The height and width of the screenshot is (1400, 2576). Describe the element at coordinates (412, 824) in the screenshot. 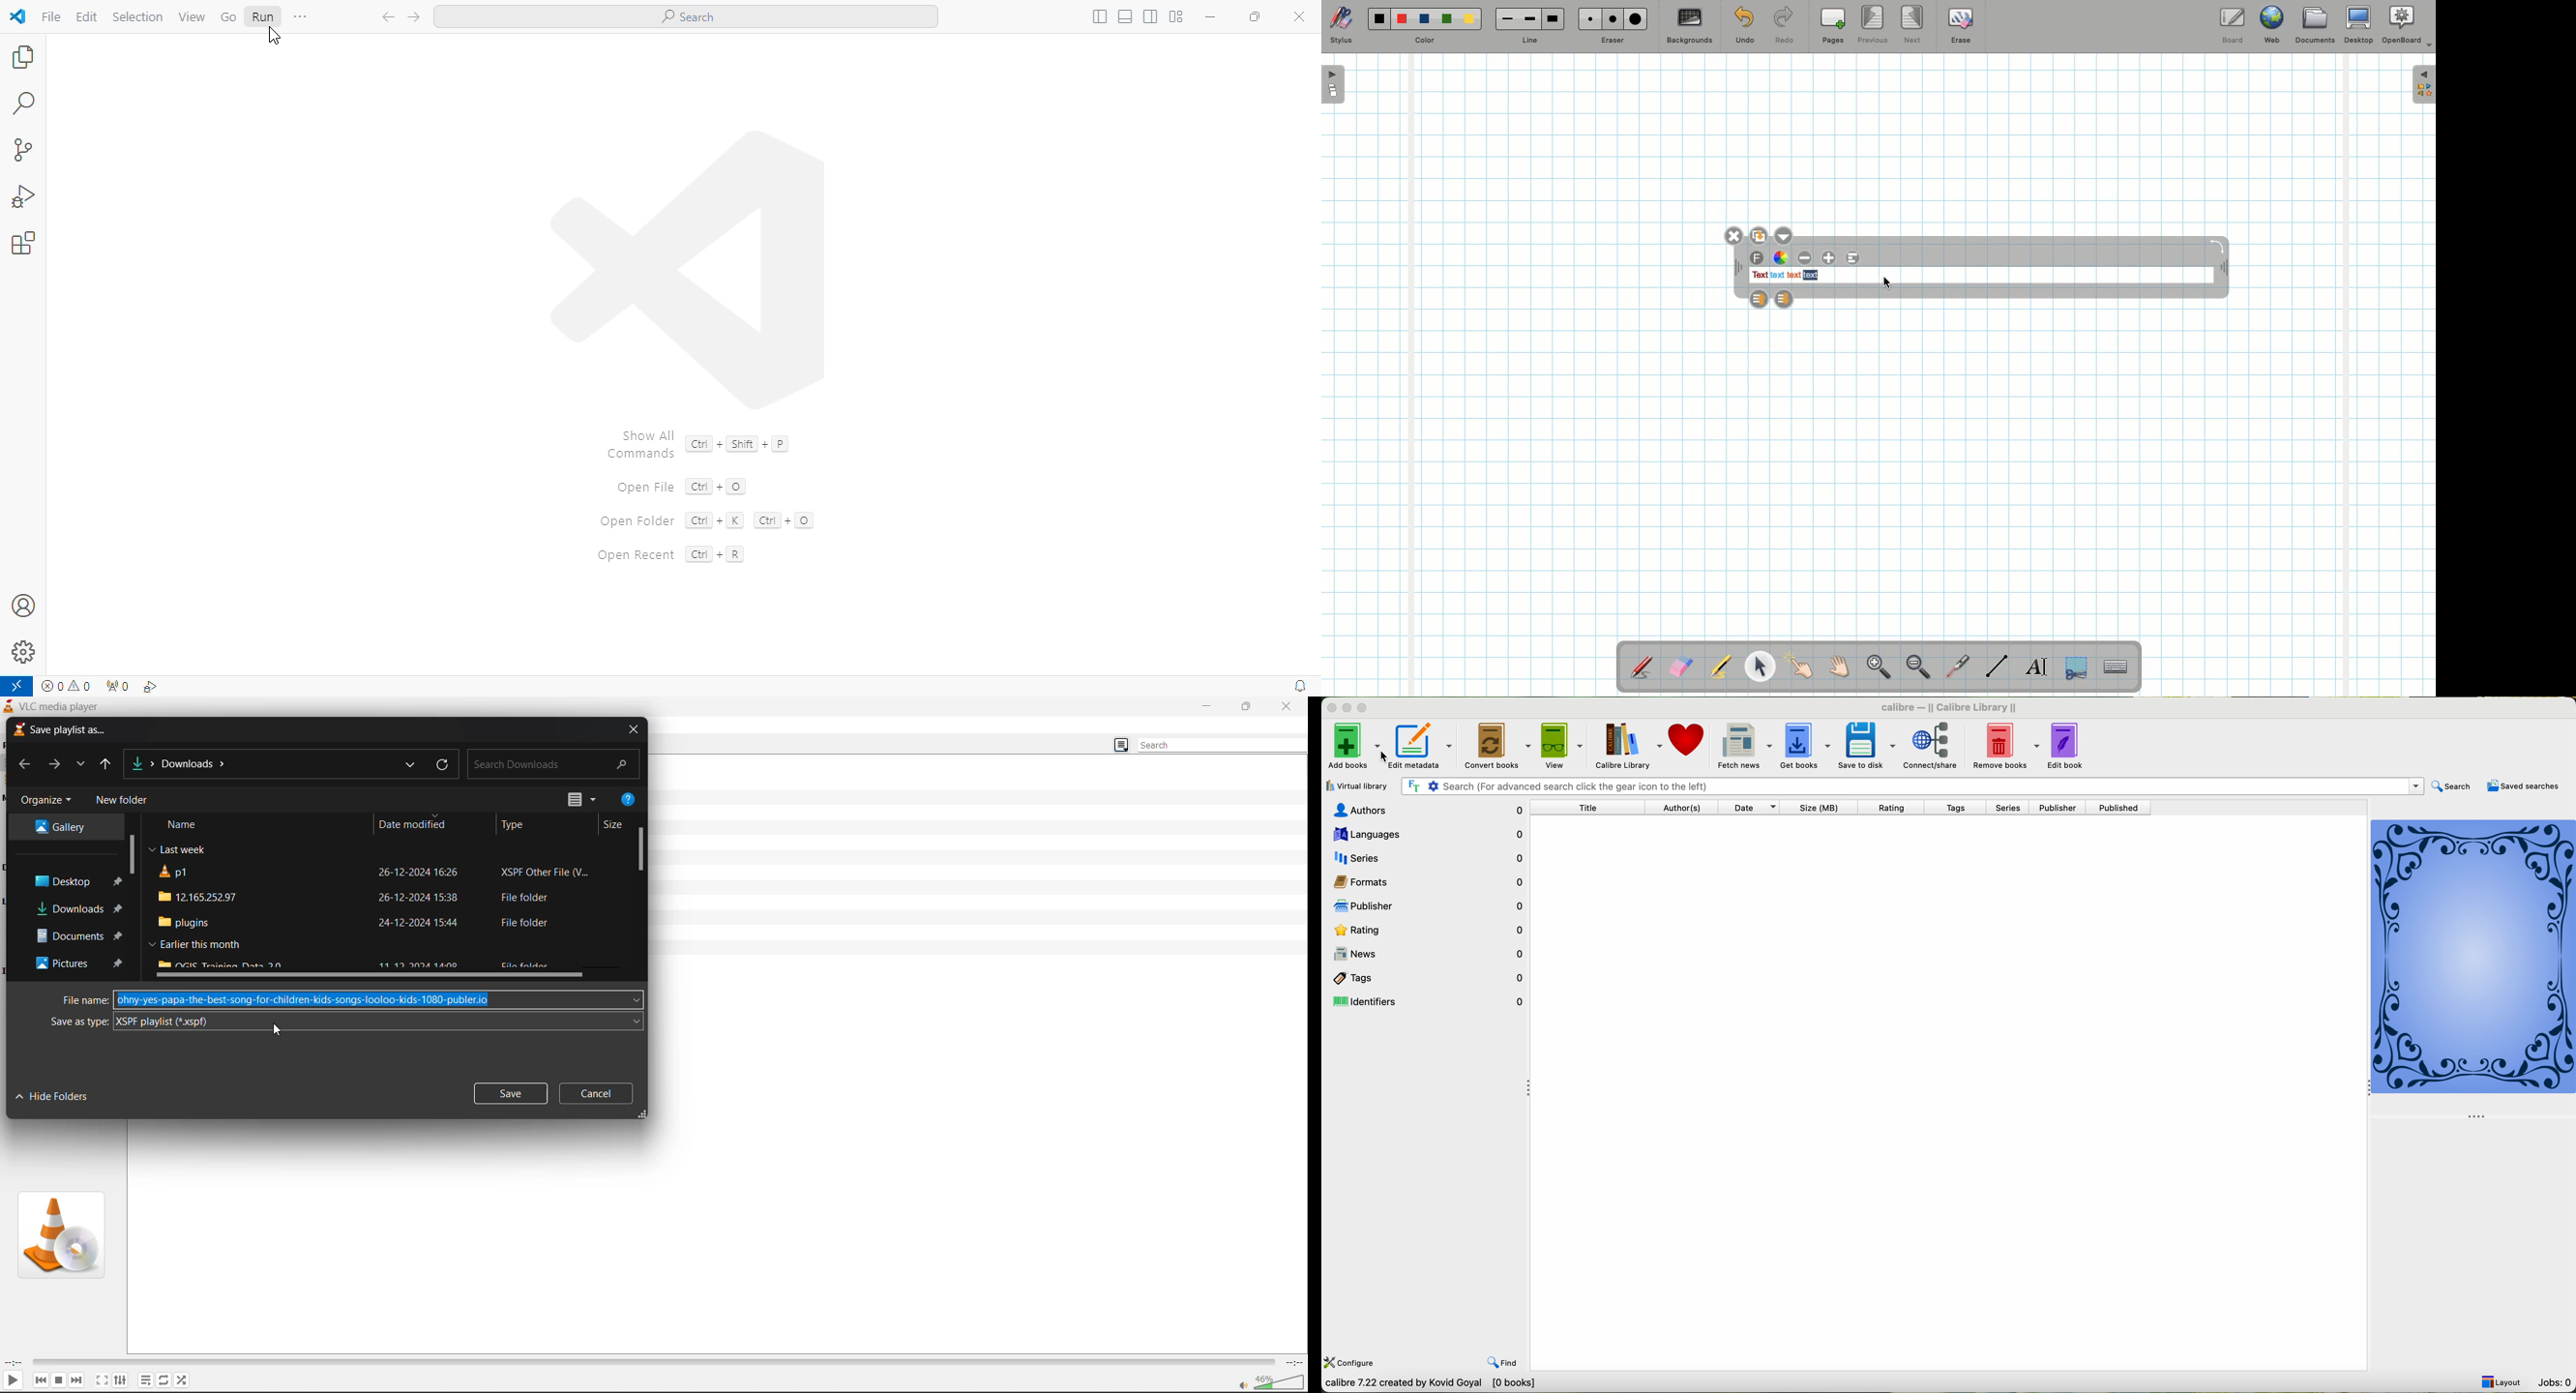

I see `date modified` at that location.